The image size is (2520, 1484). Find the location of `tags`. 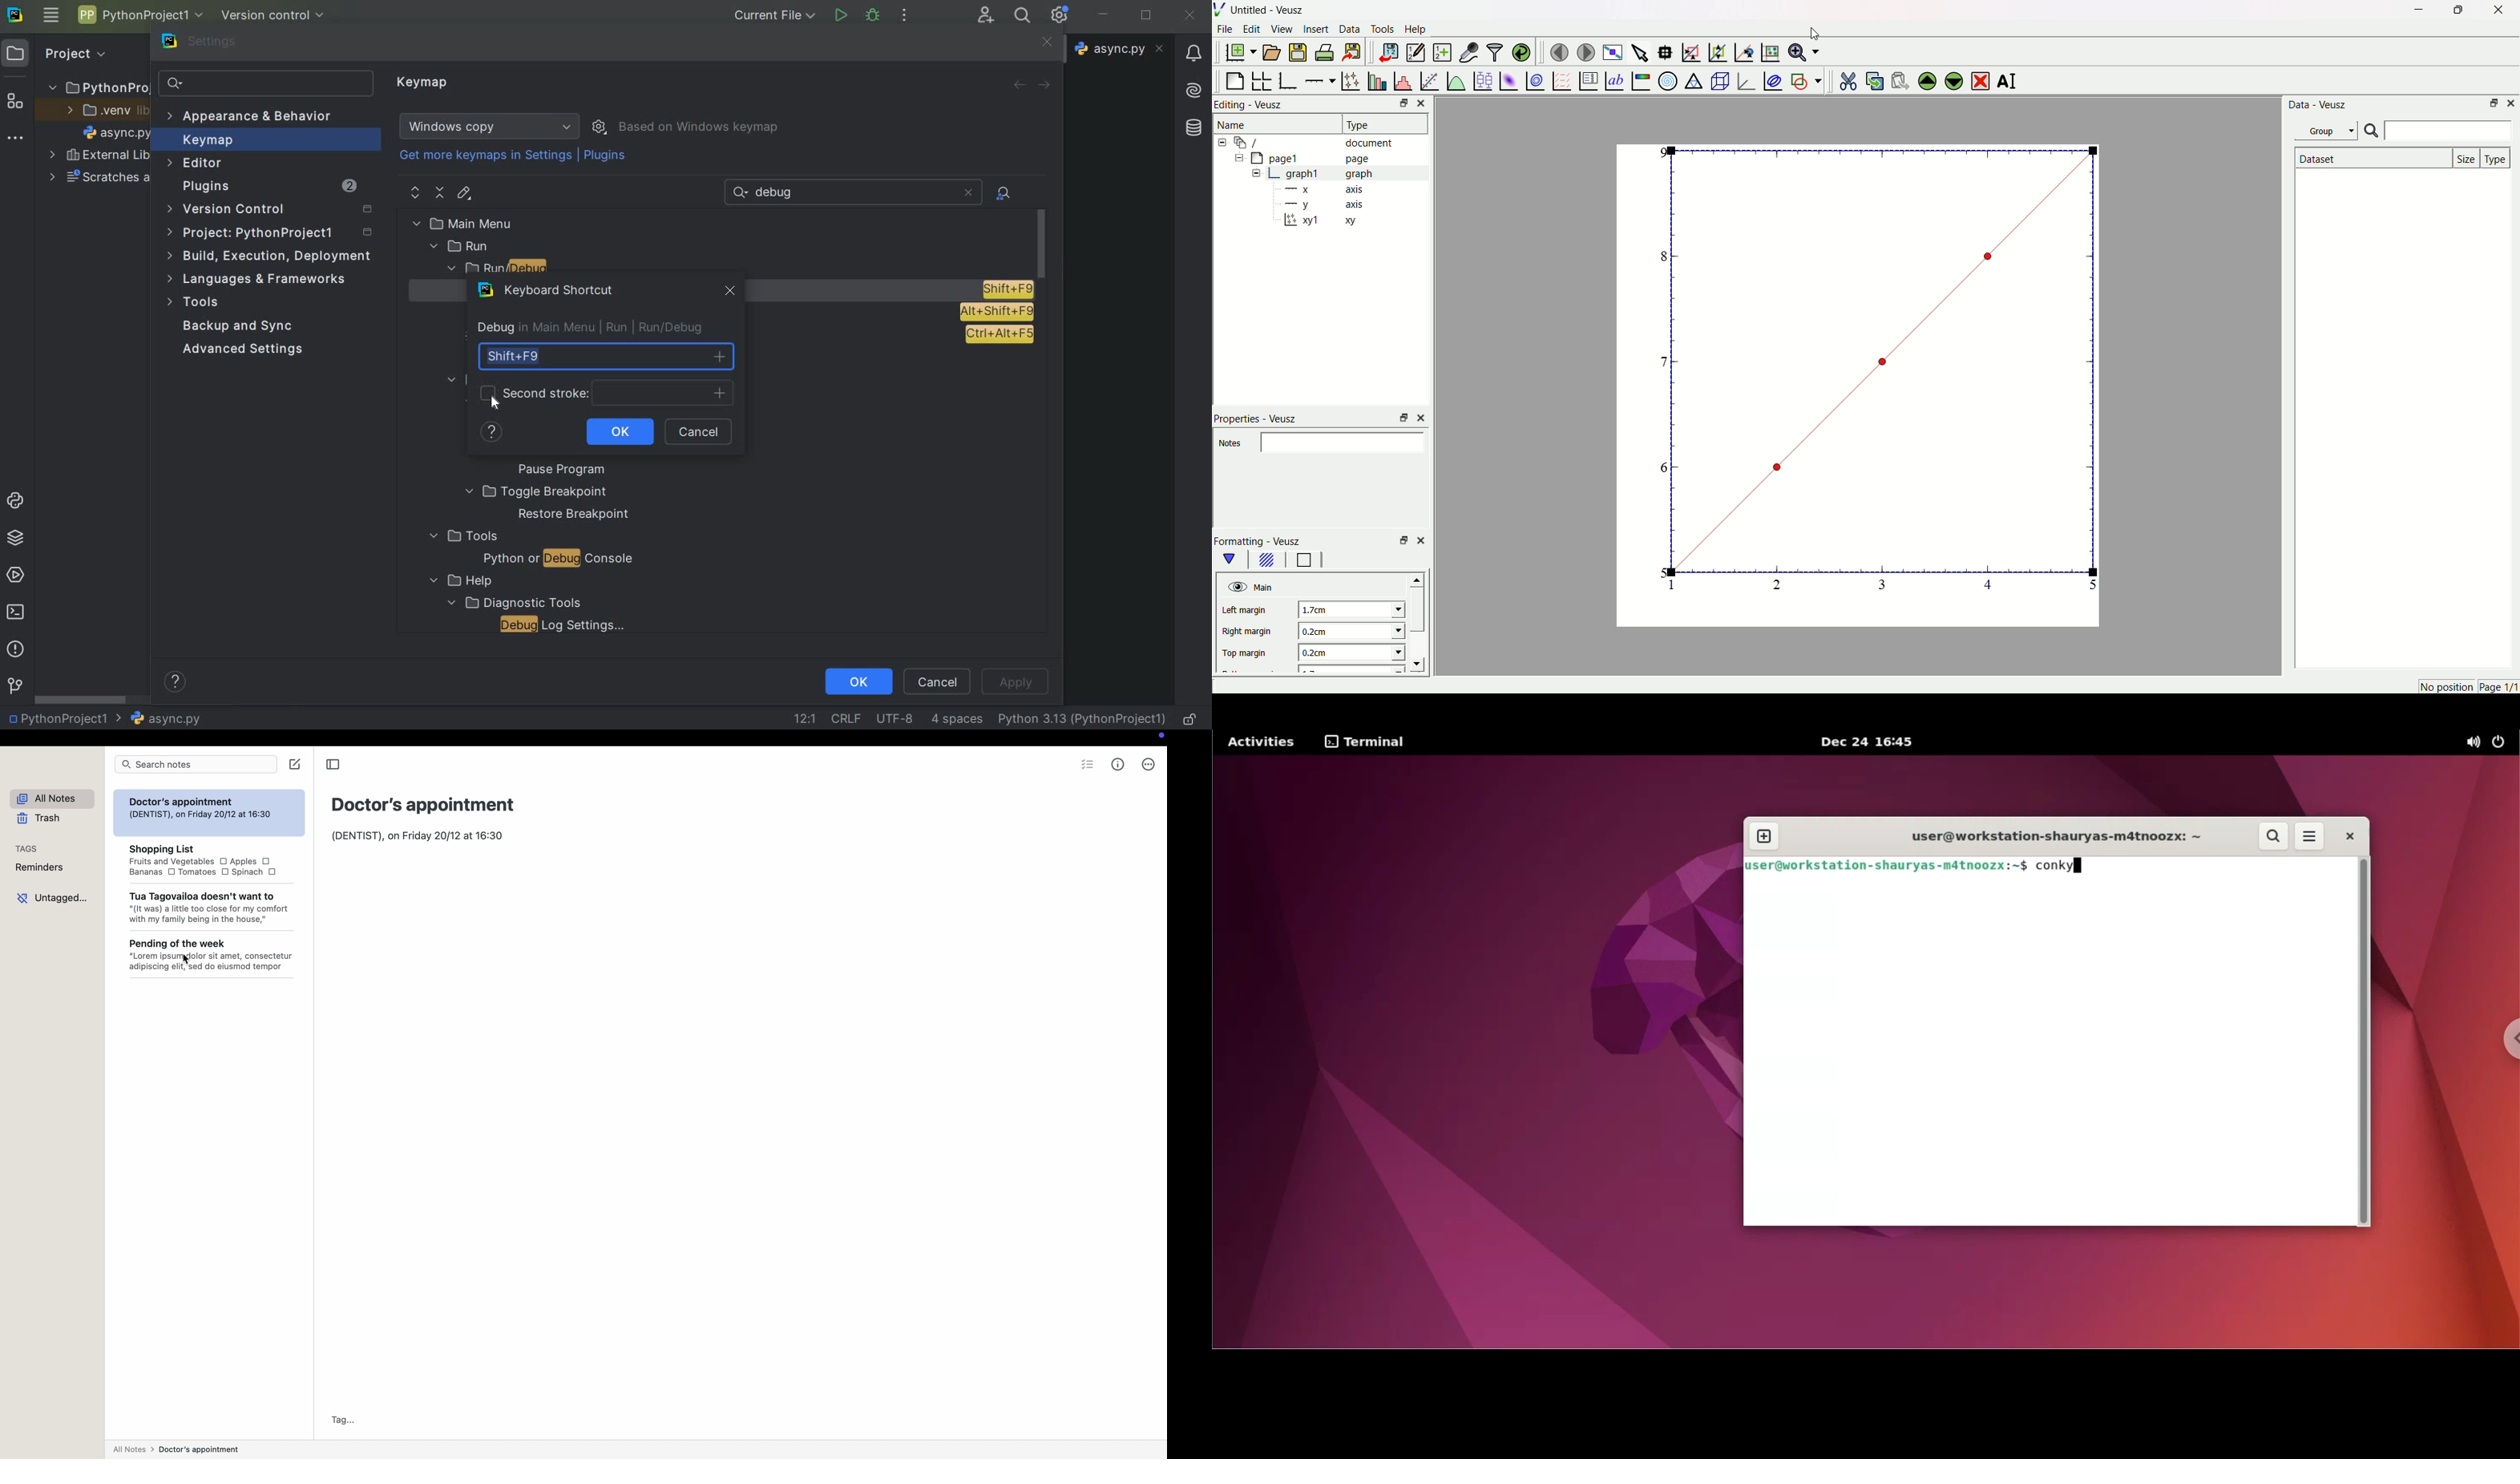

tags is located at coordinates (30, 848).